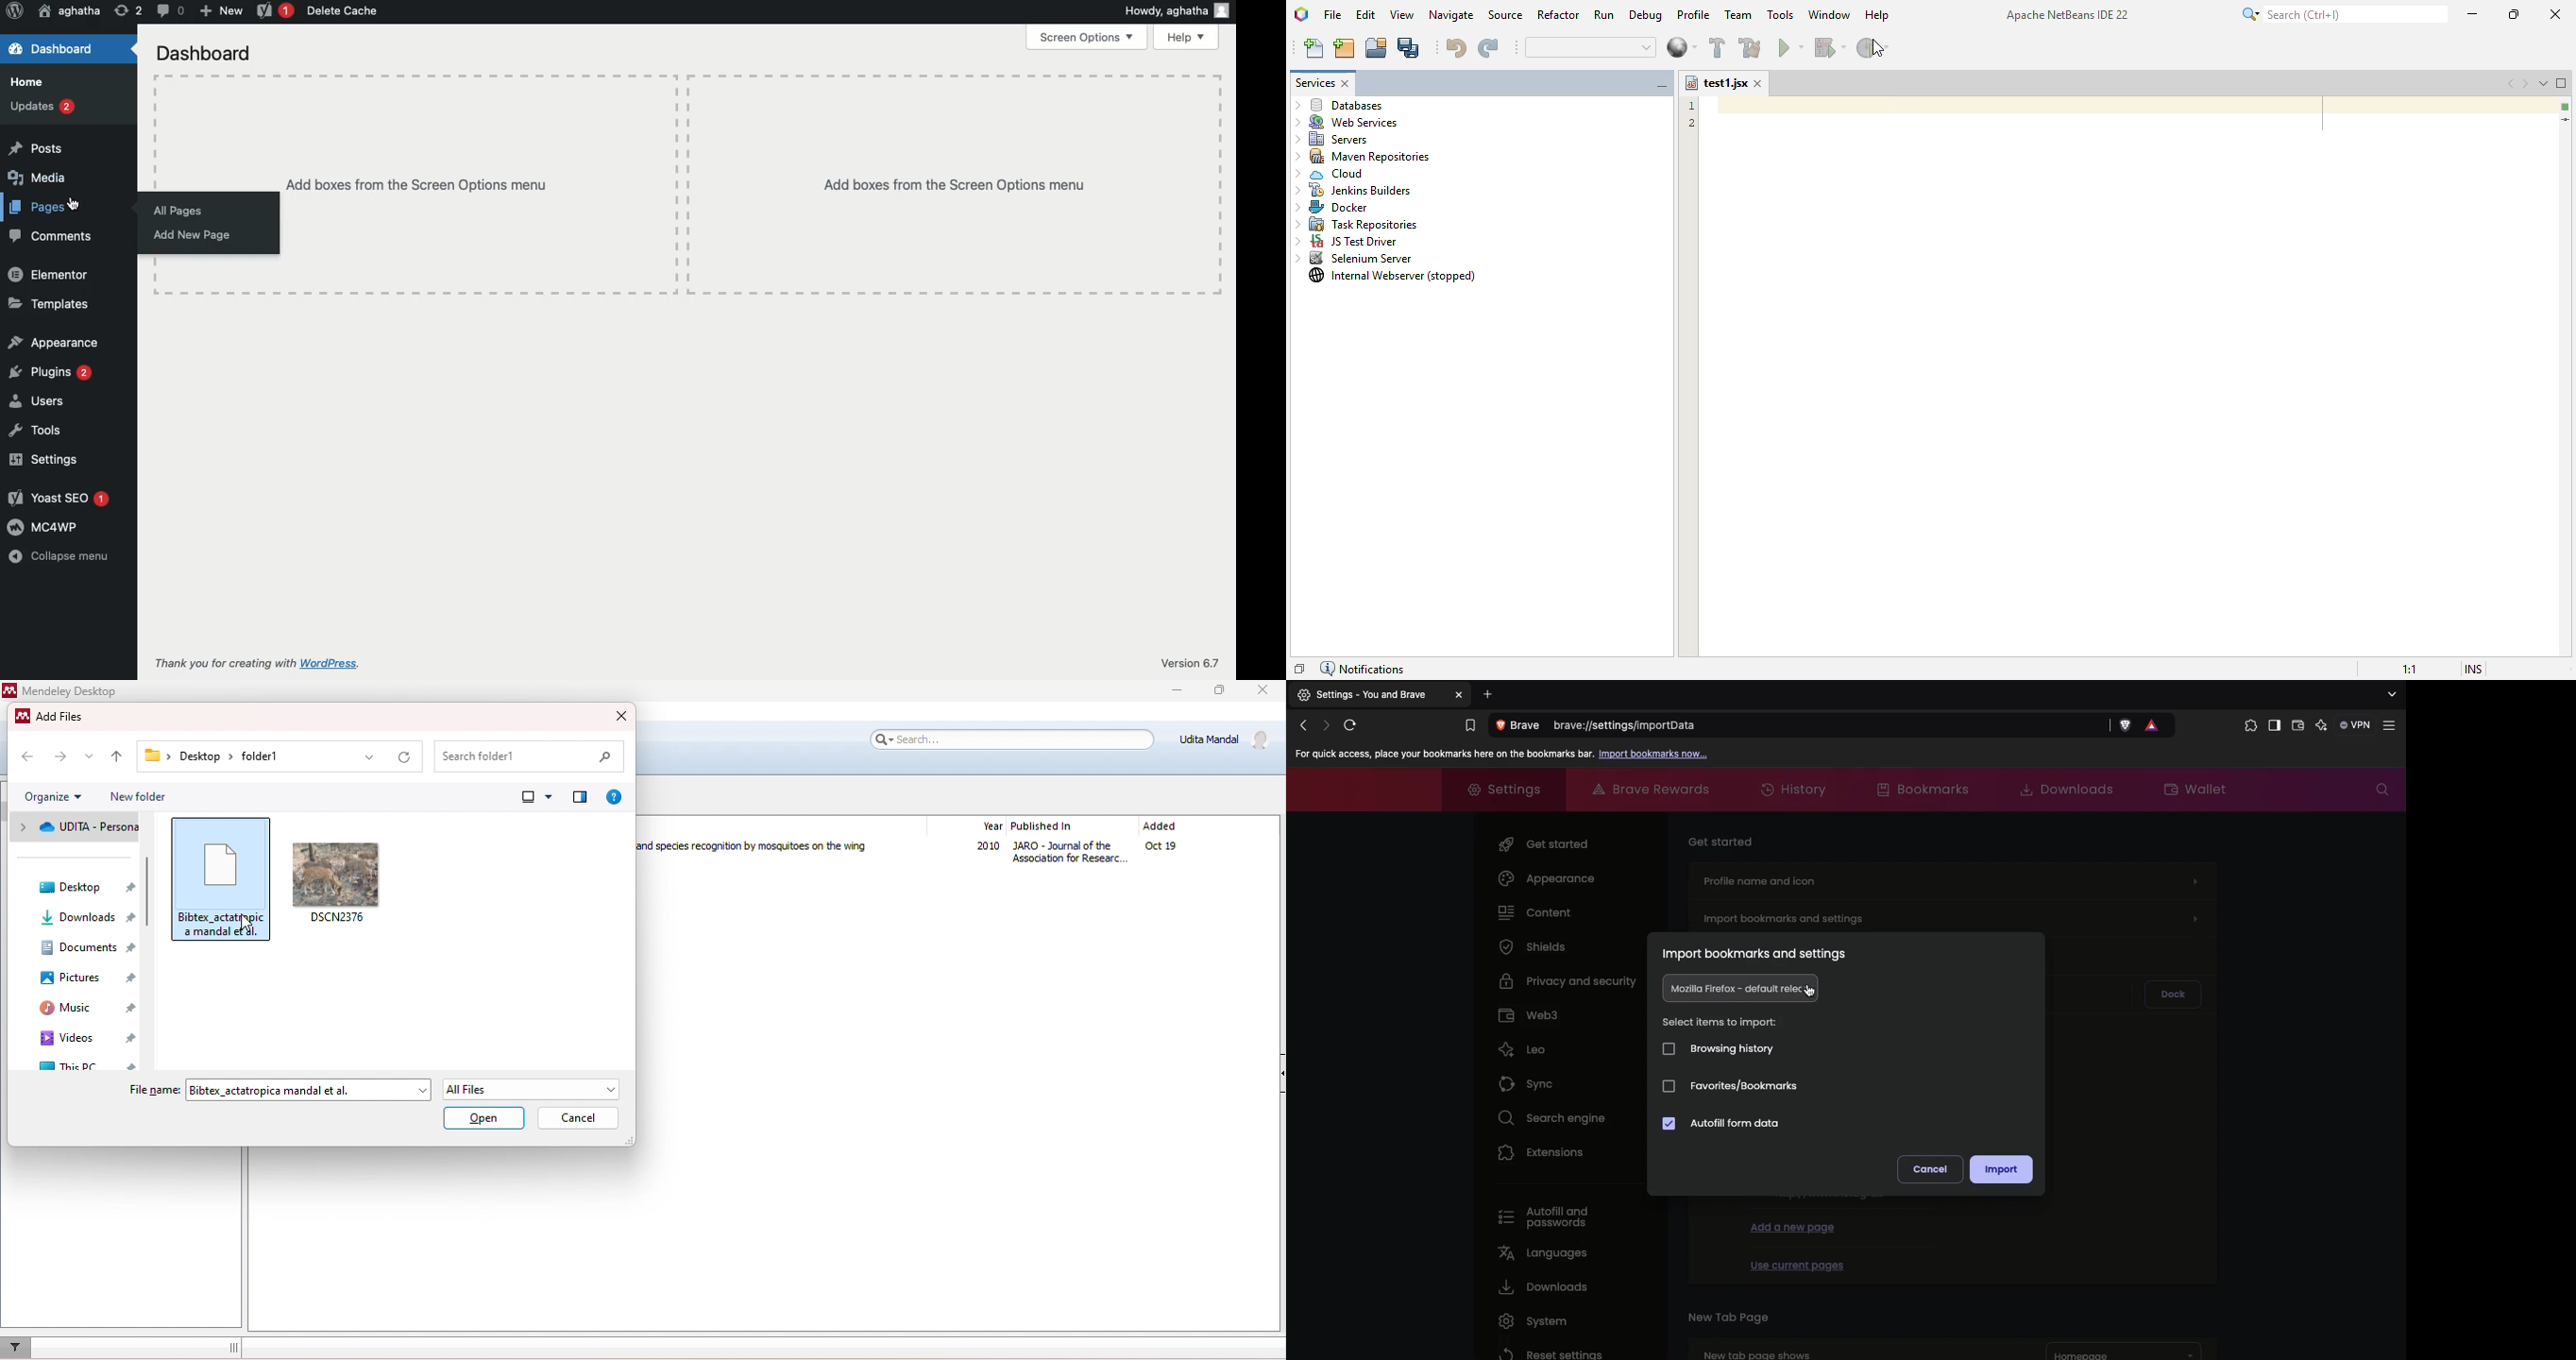  What do you see at coordinates (51, 237) in the screenshot?
I see `Comments` at bounding box center [51, 237].